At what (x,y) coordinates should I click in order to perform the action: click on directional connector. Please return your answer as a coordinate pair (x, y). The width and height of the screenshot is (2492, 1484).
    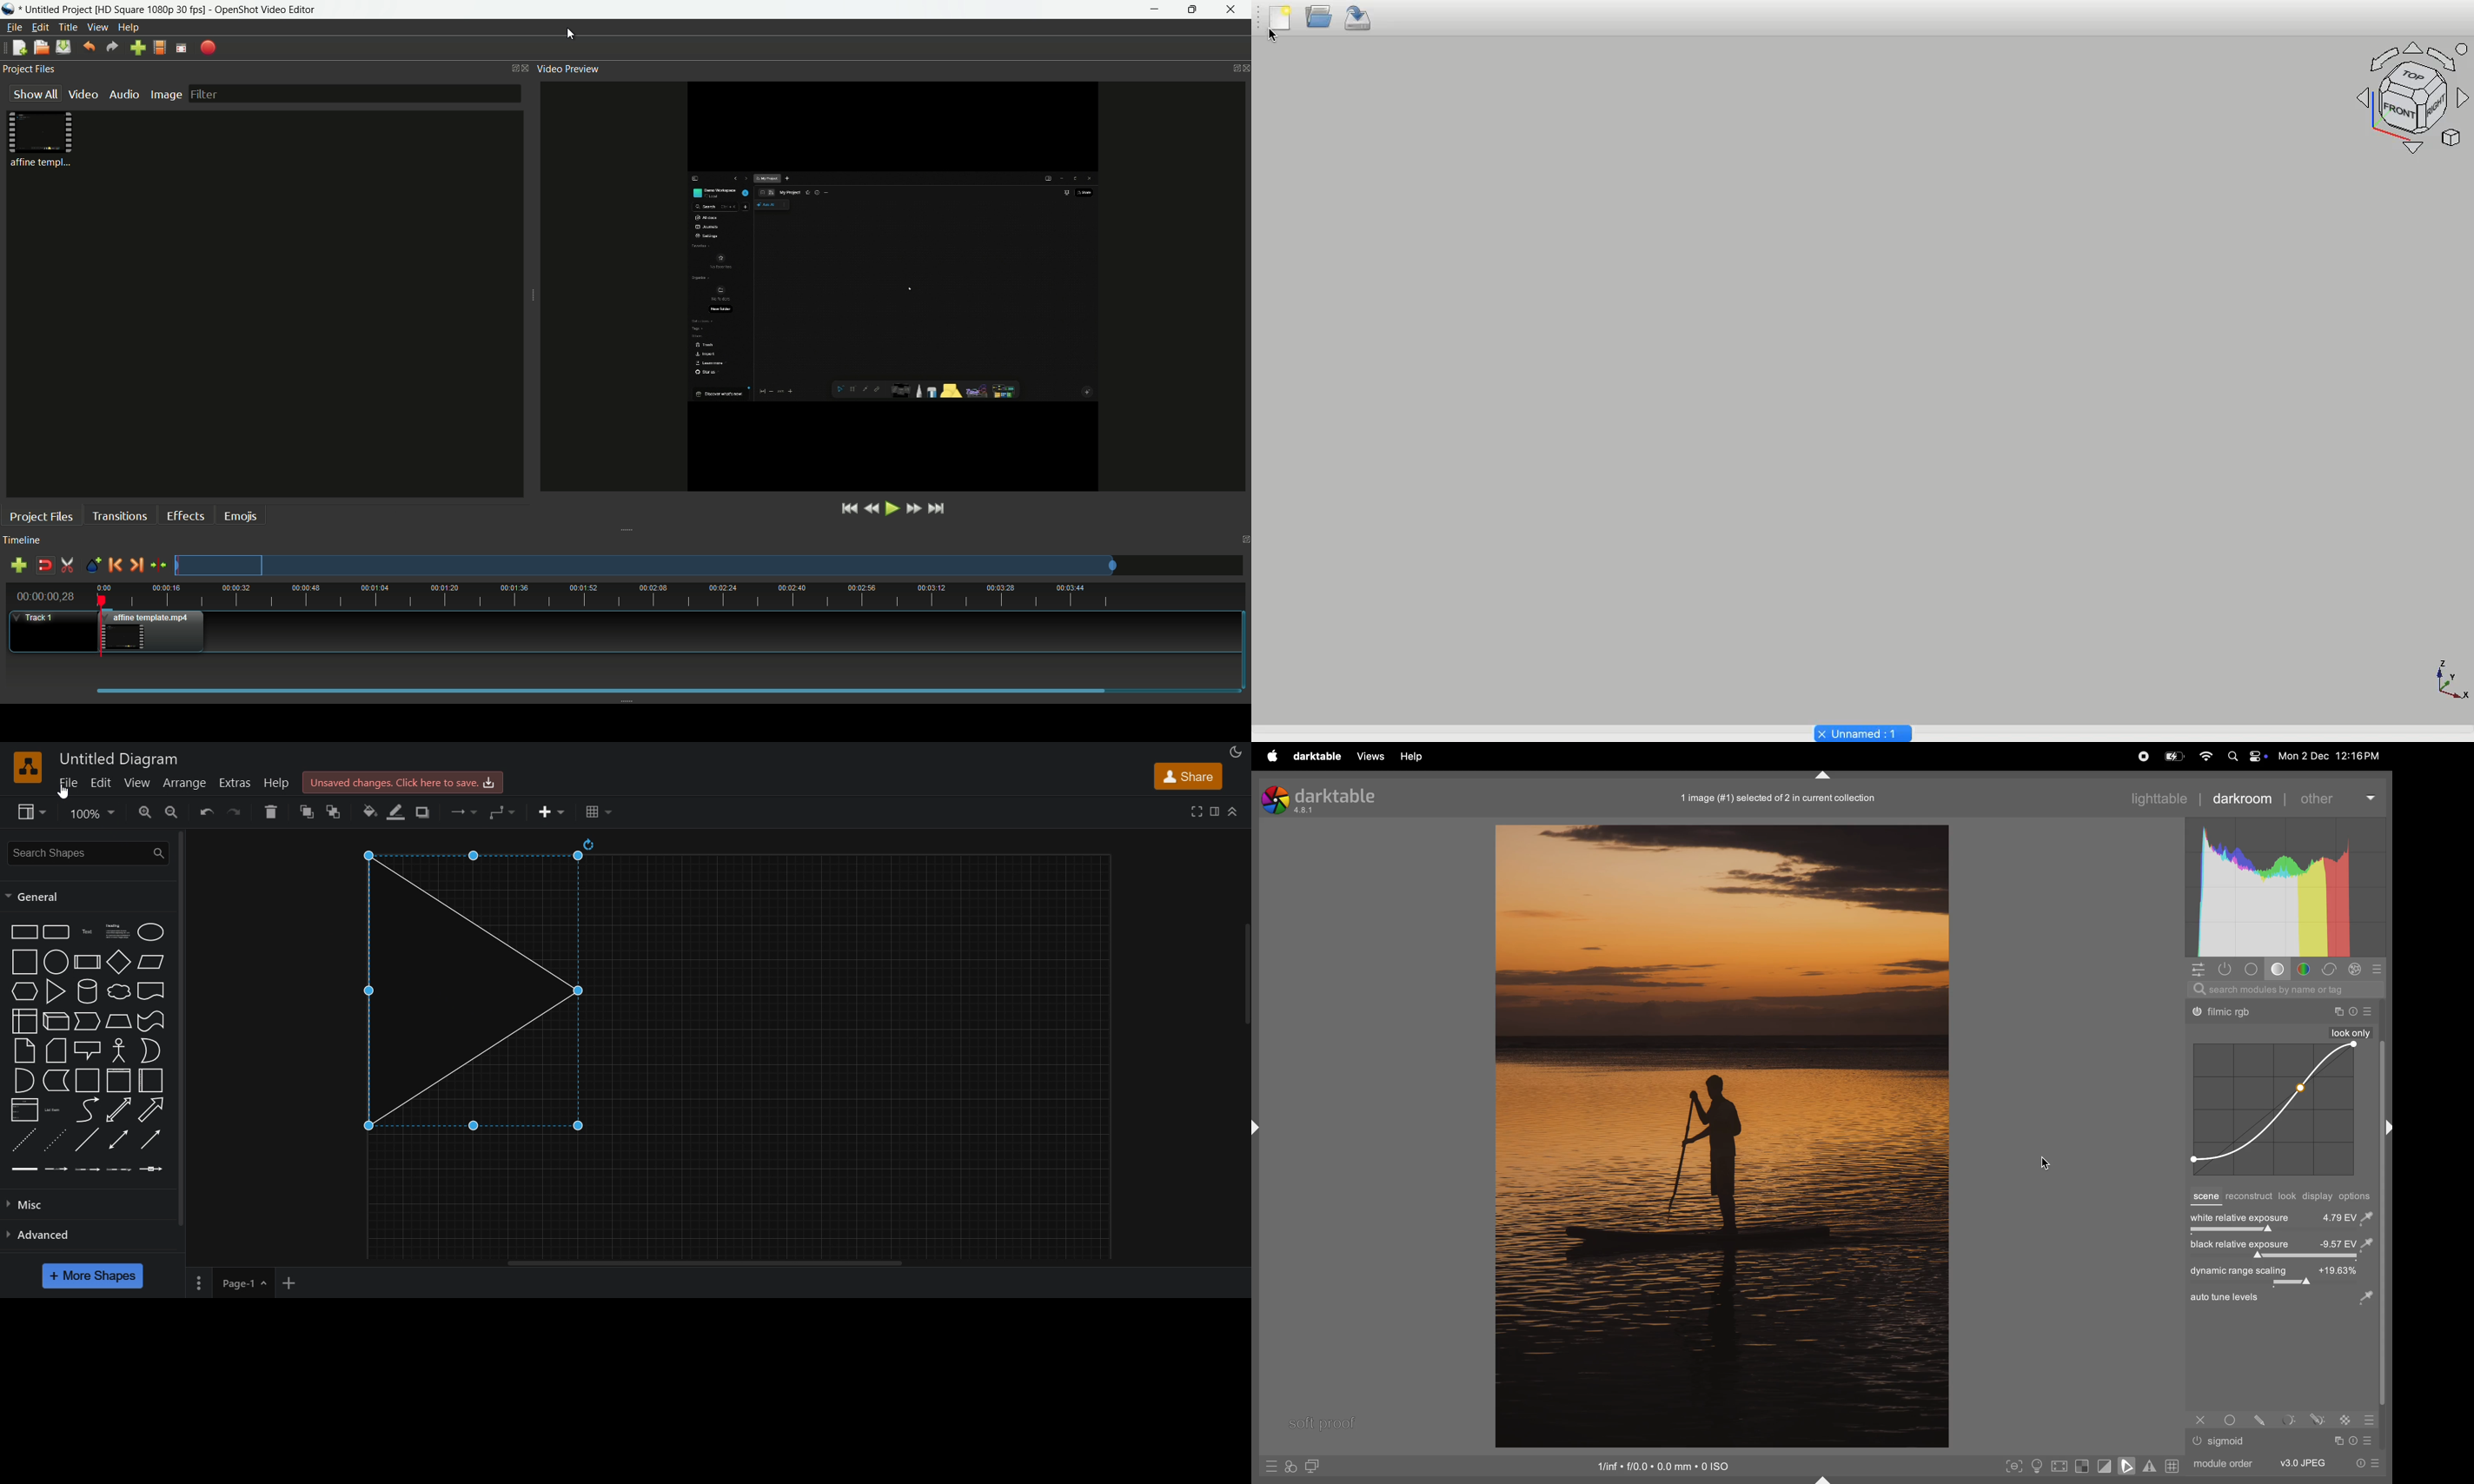
    Looking at the image, I should click on (149, 1140).